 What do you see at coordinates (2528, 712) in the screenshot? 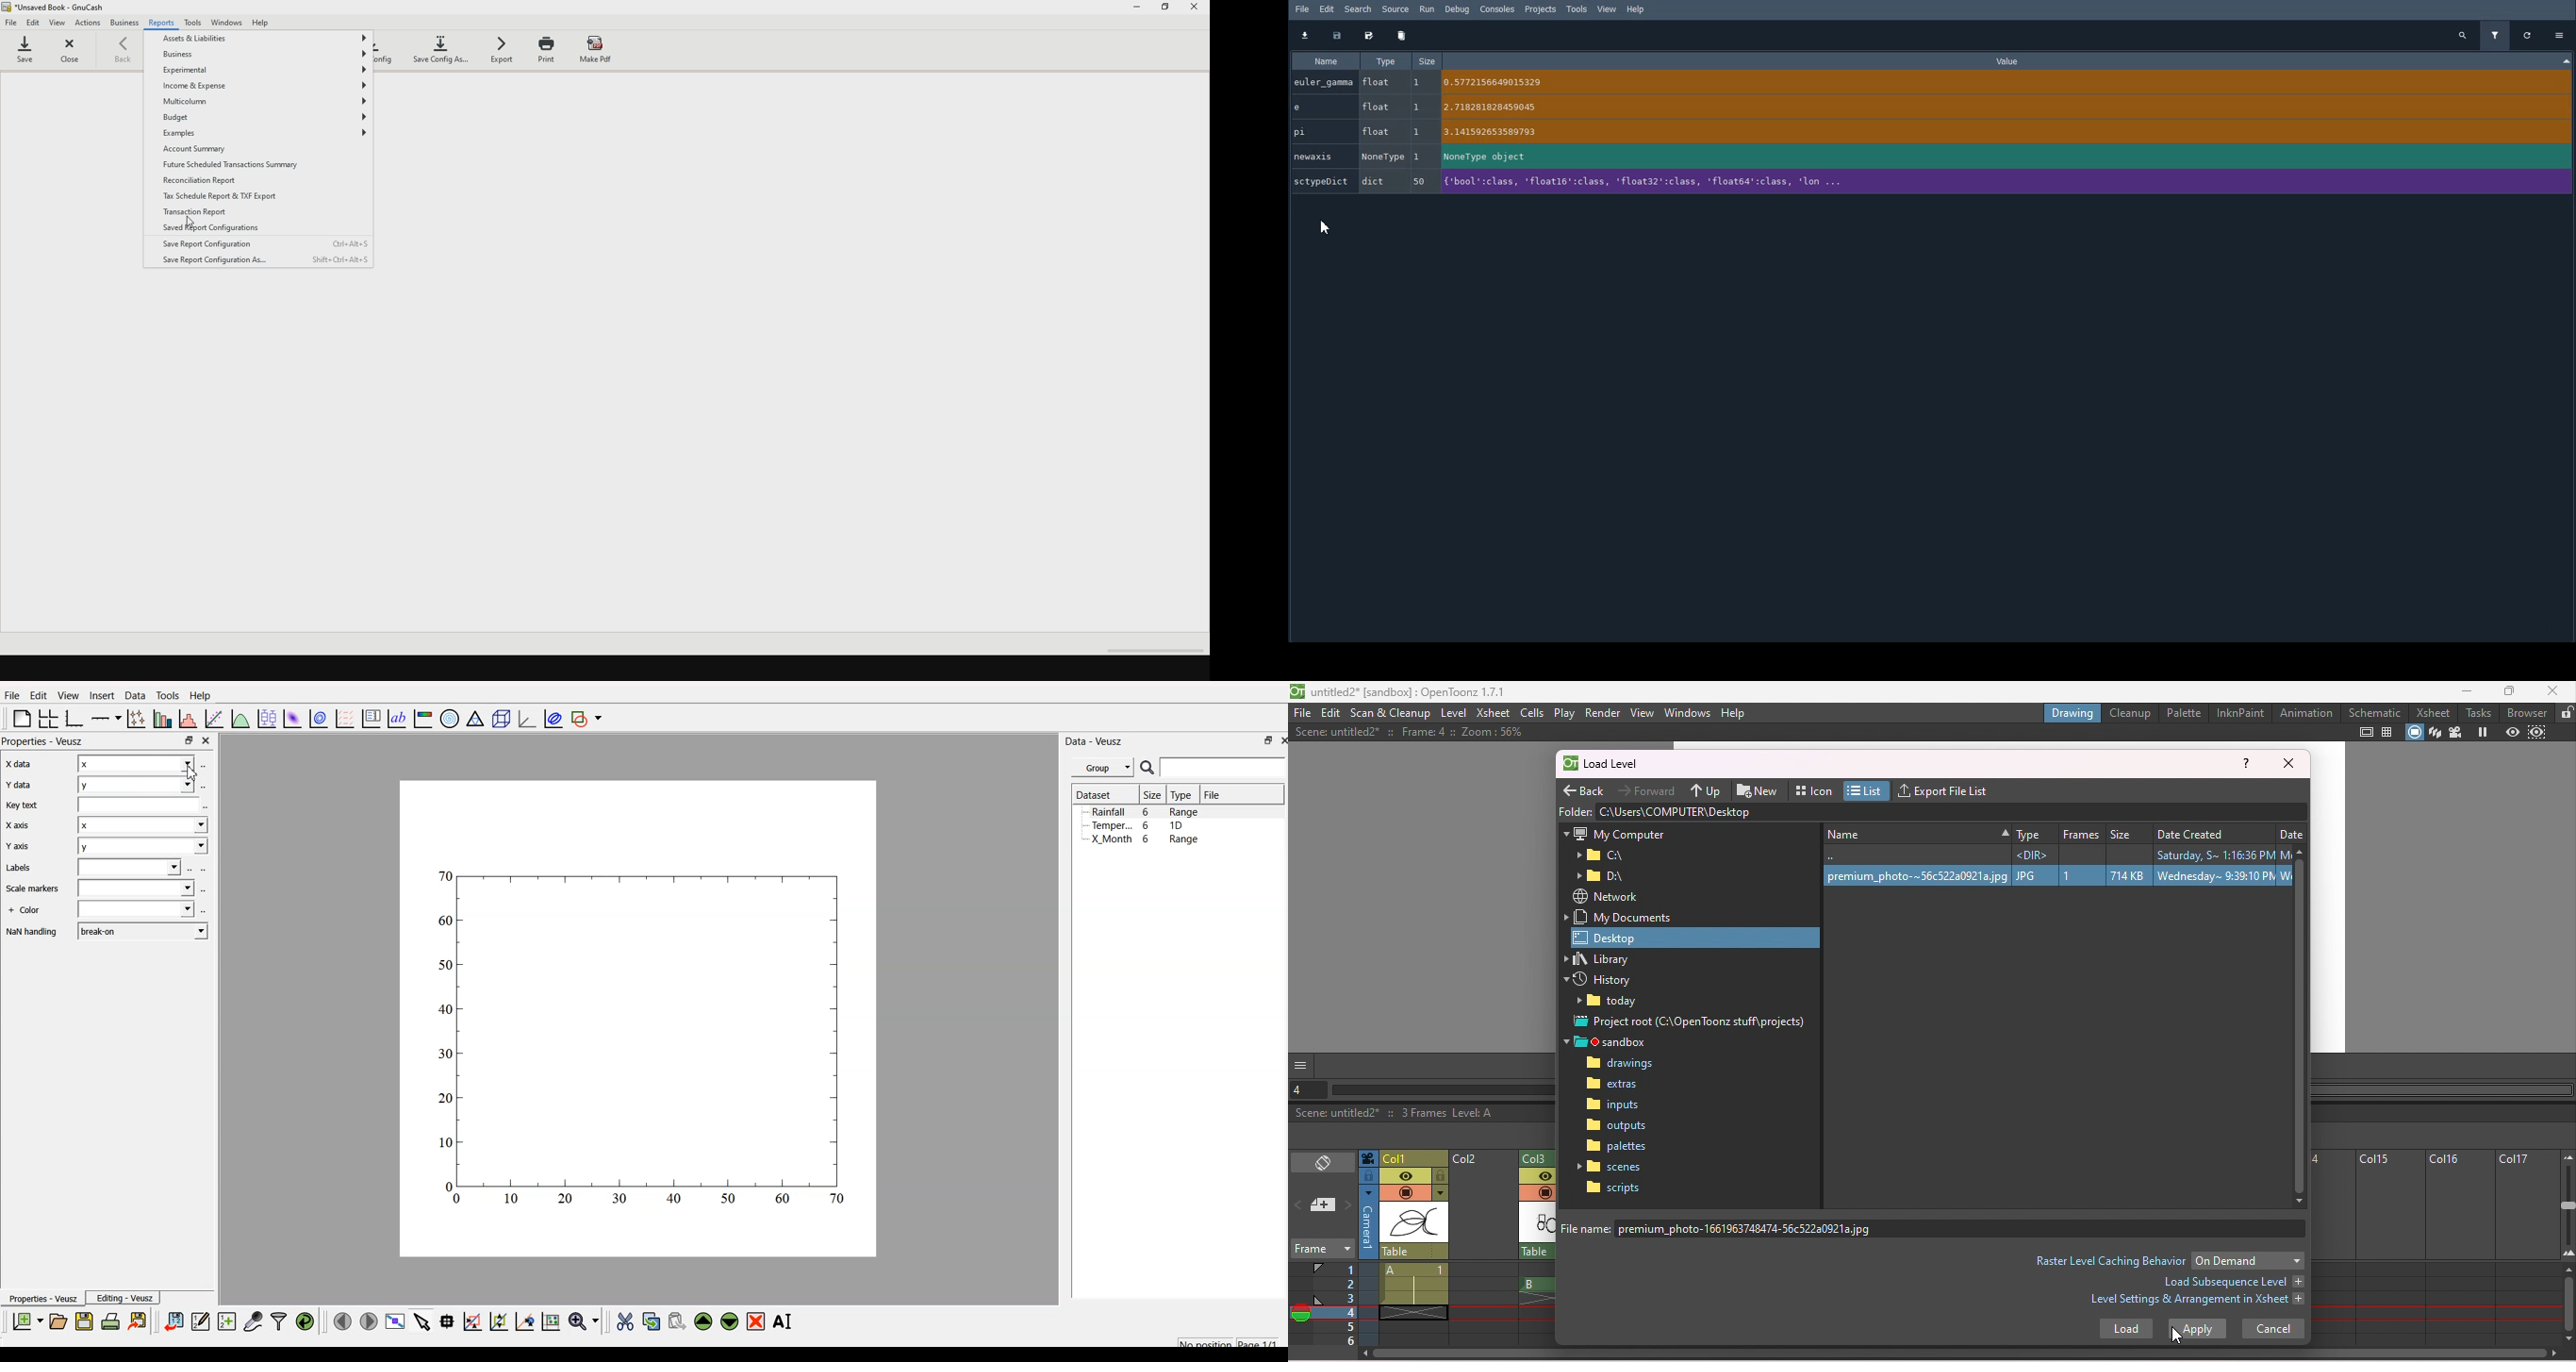
I see `Browser` at bounding box center [2528, 712].